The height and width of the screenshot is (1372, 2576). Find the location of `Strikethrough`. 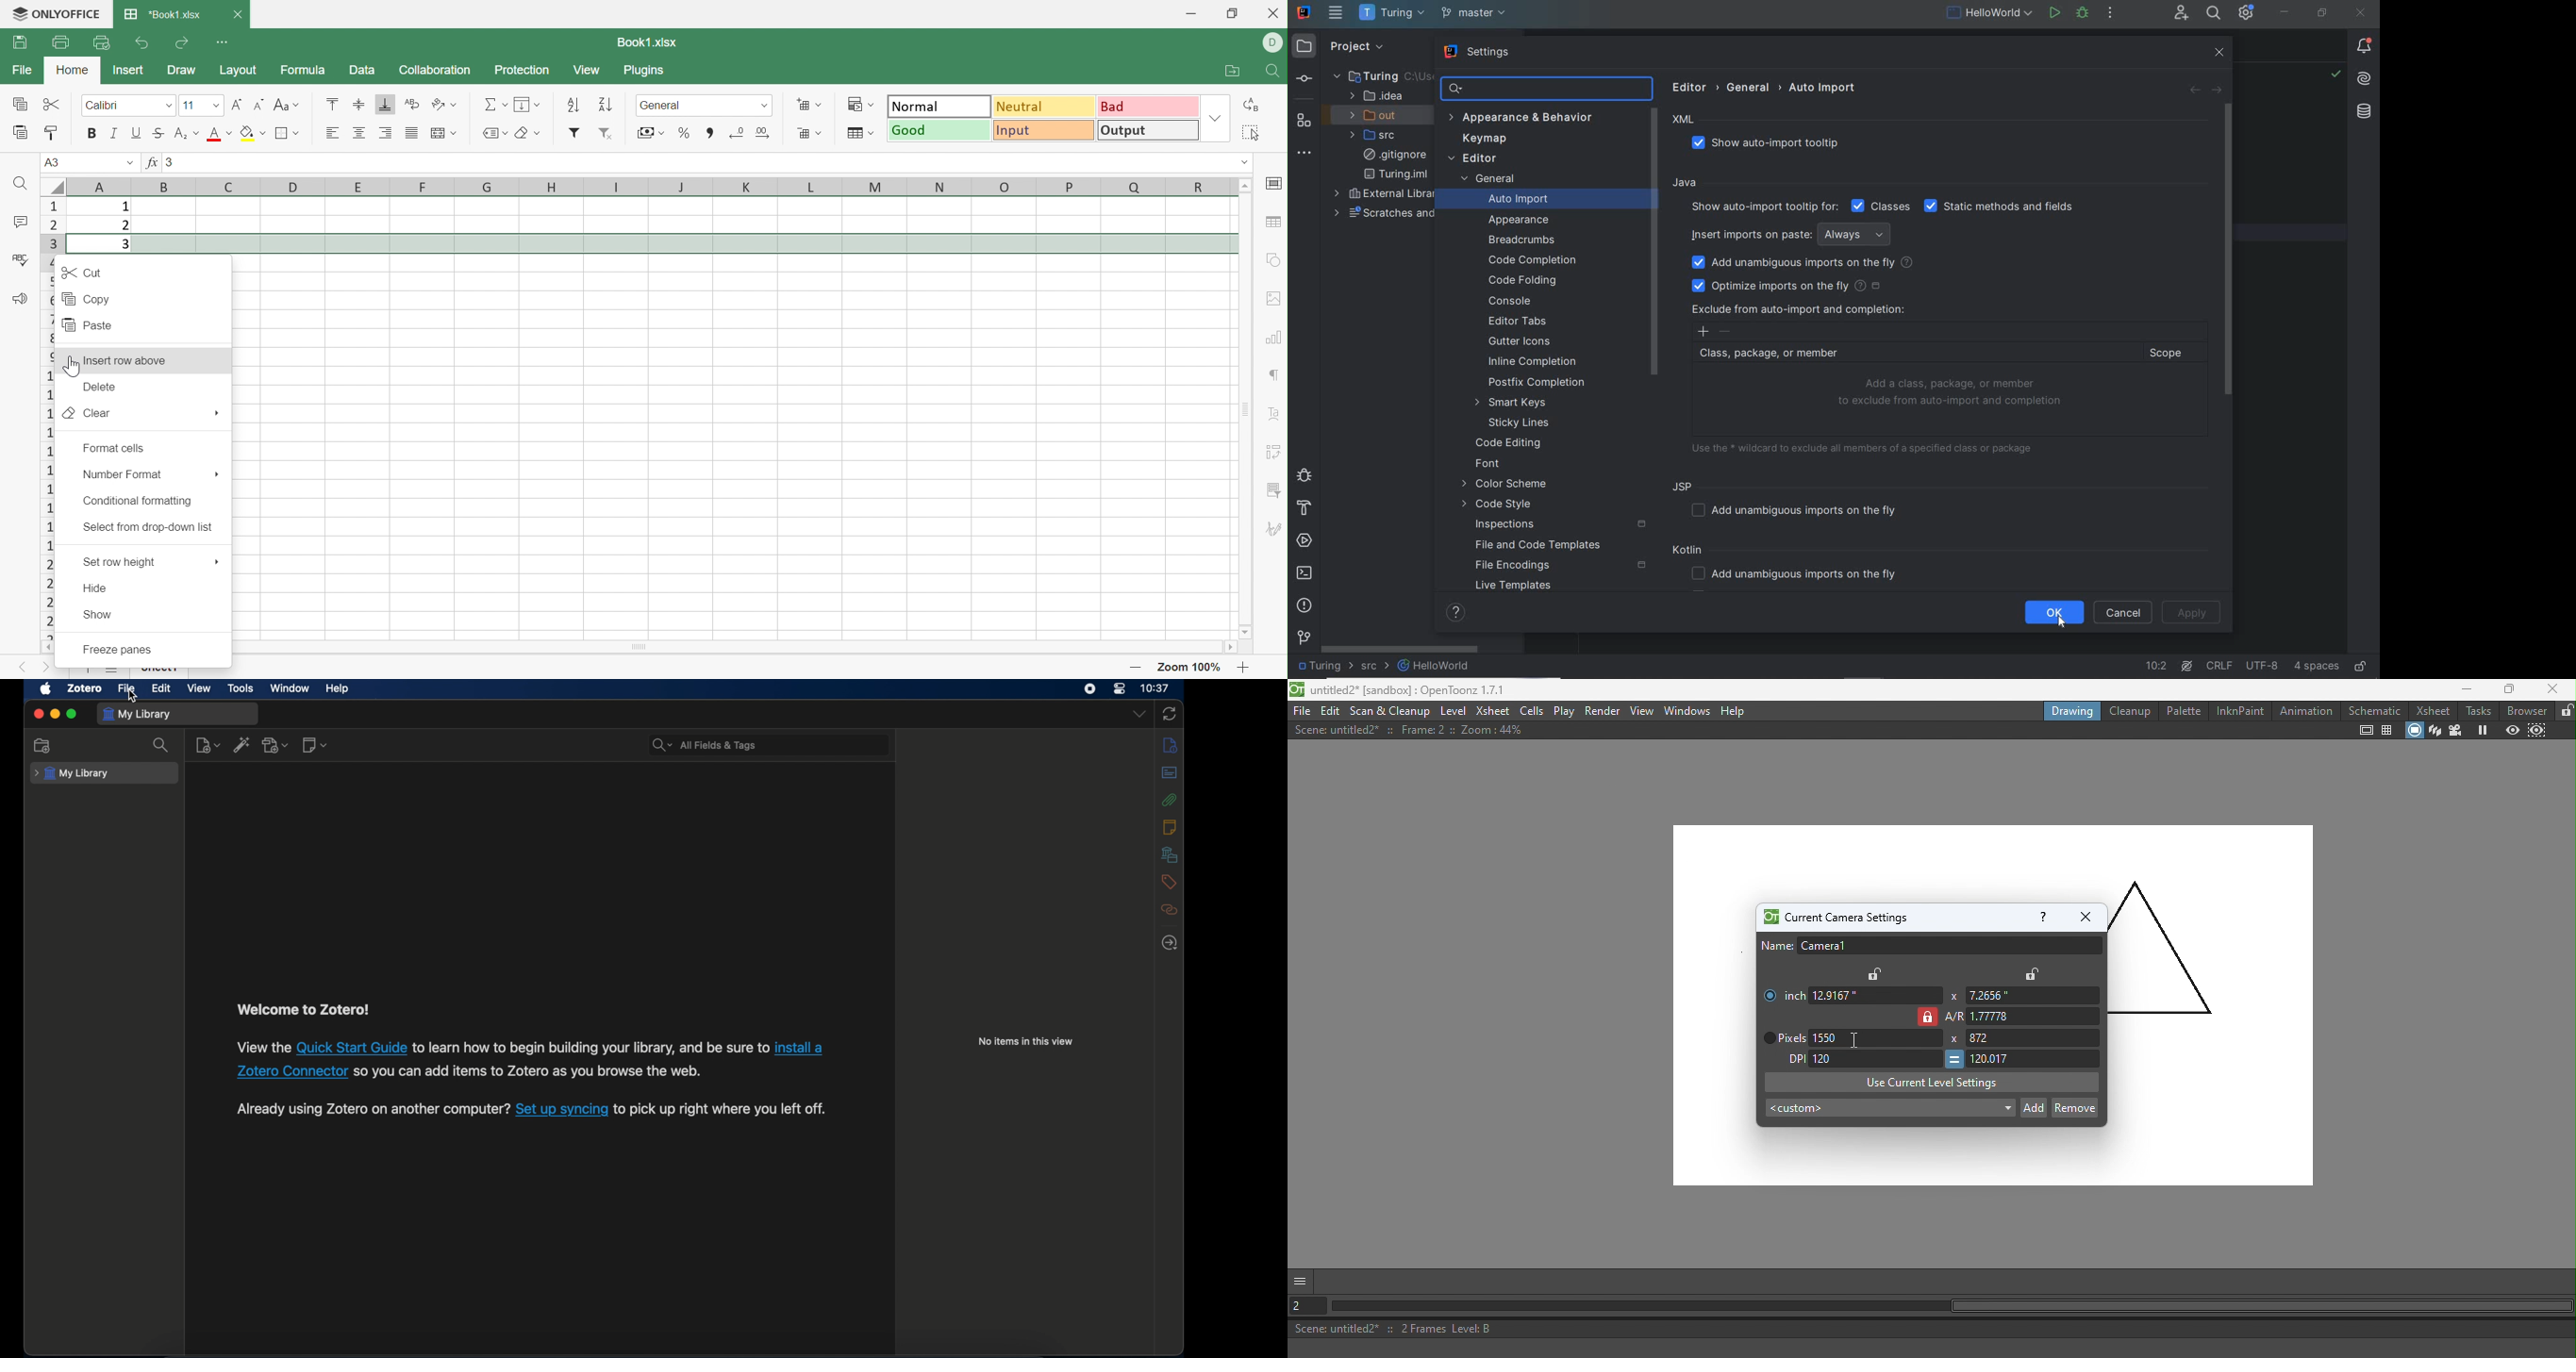

Strikethrough is located at coordinates (157, 132).